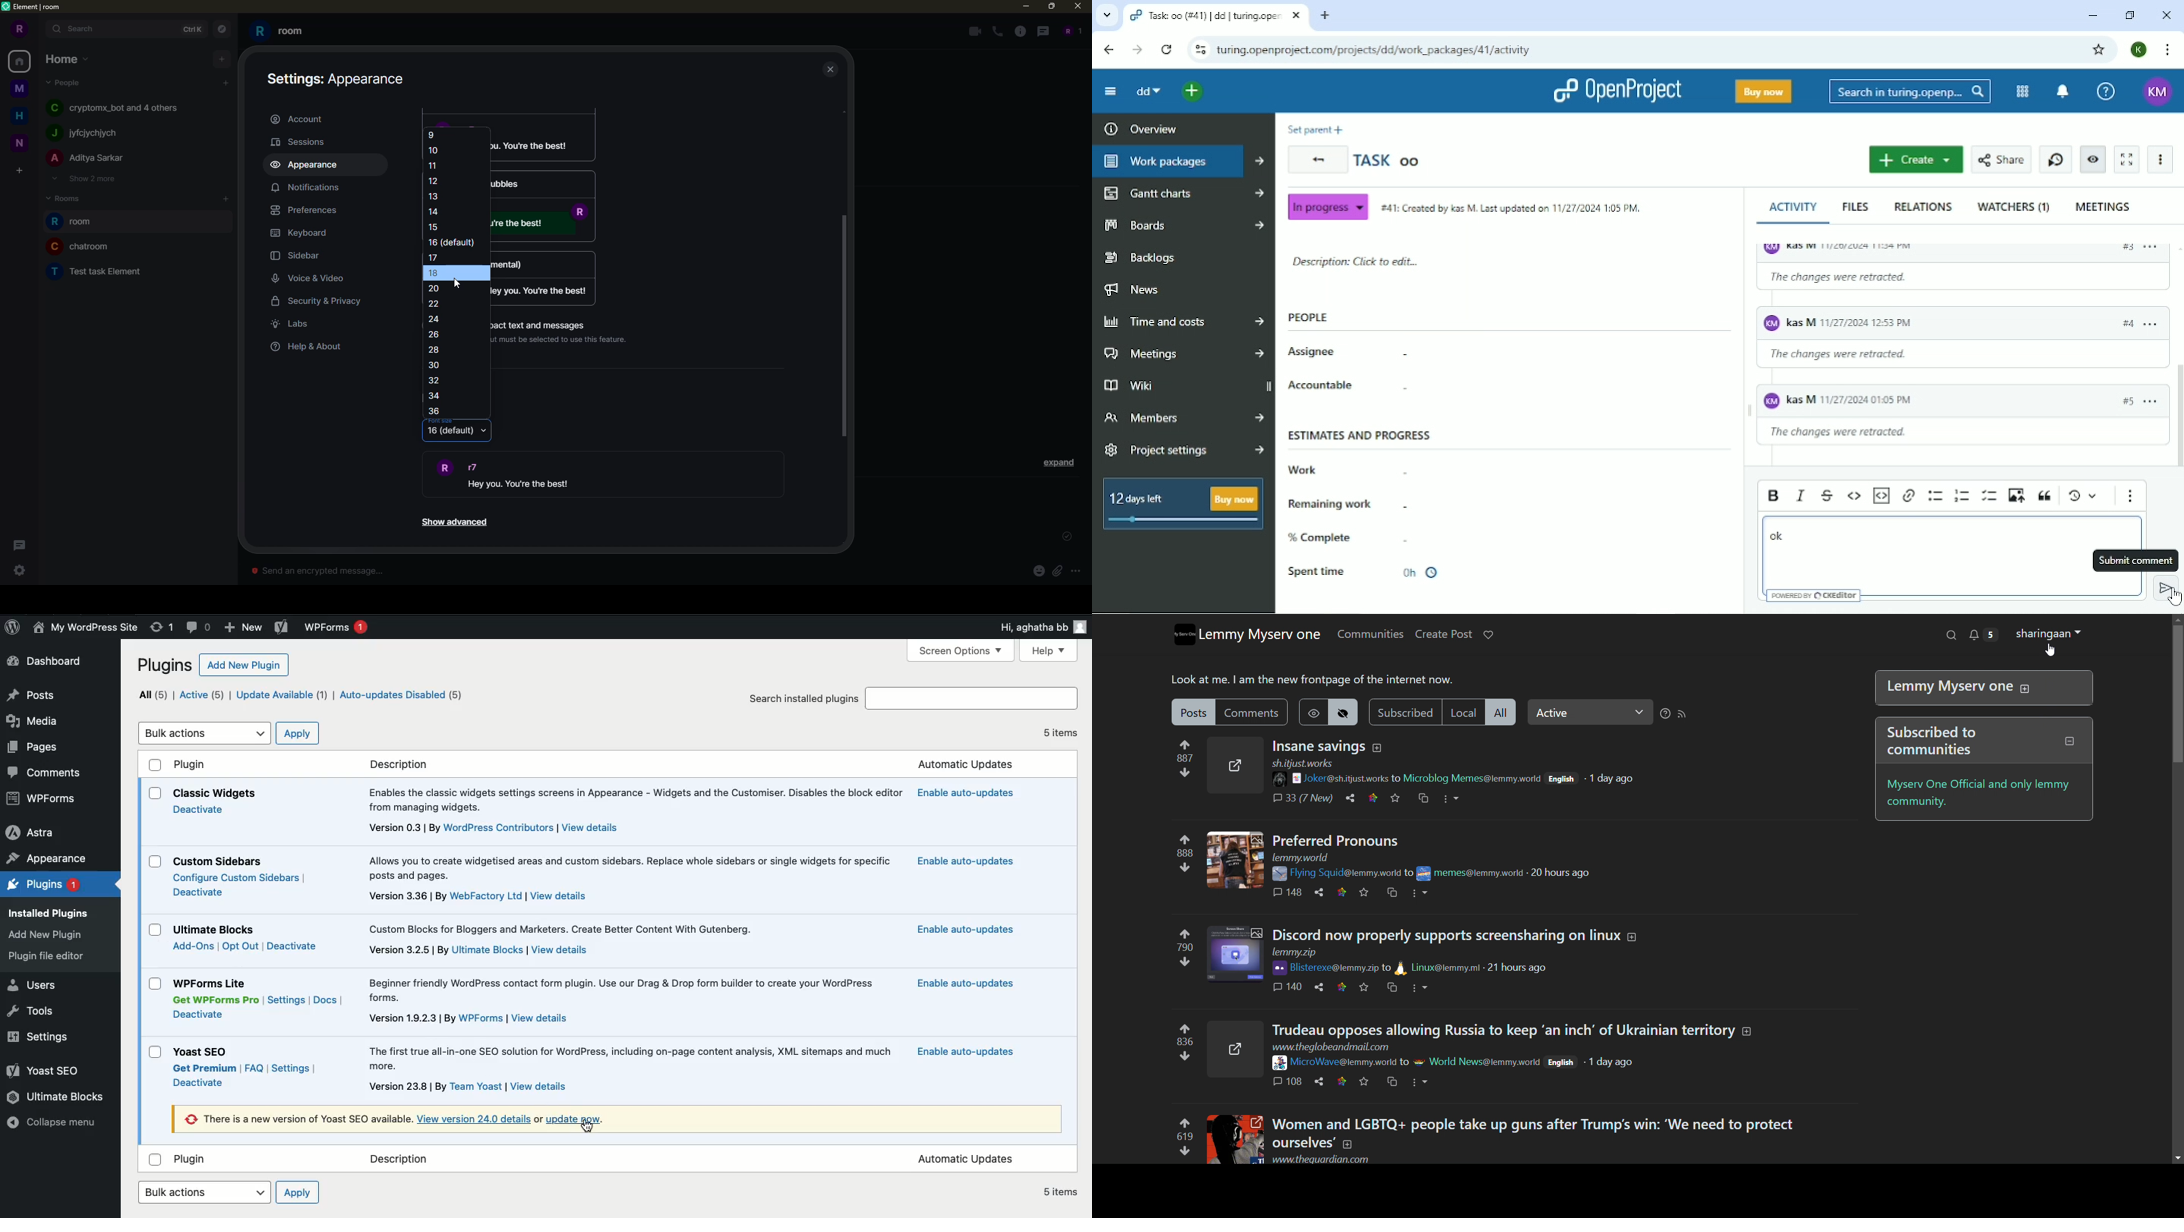 This screenshot has height=1232, width=2184. Describe the element at coordinates (634, 801) in the screenshot. I see `Description` at that location.